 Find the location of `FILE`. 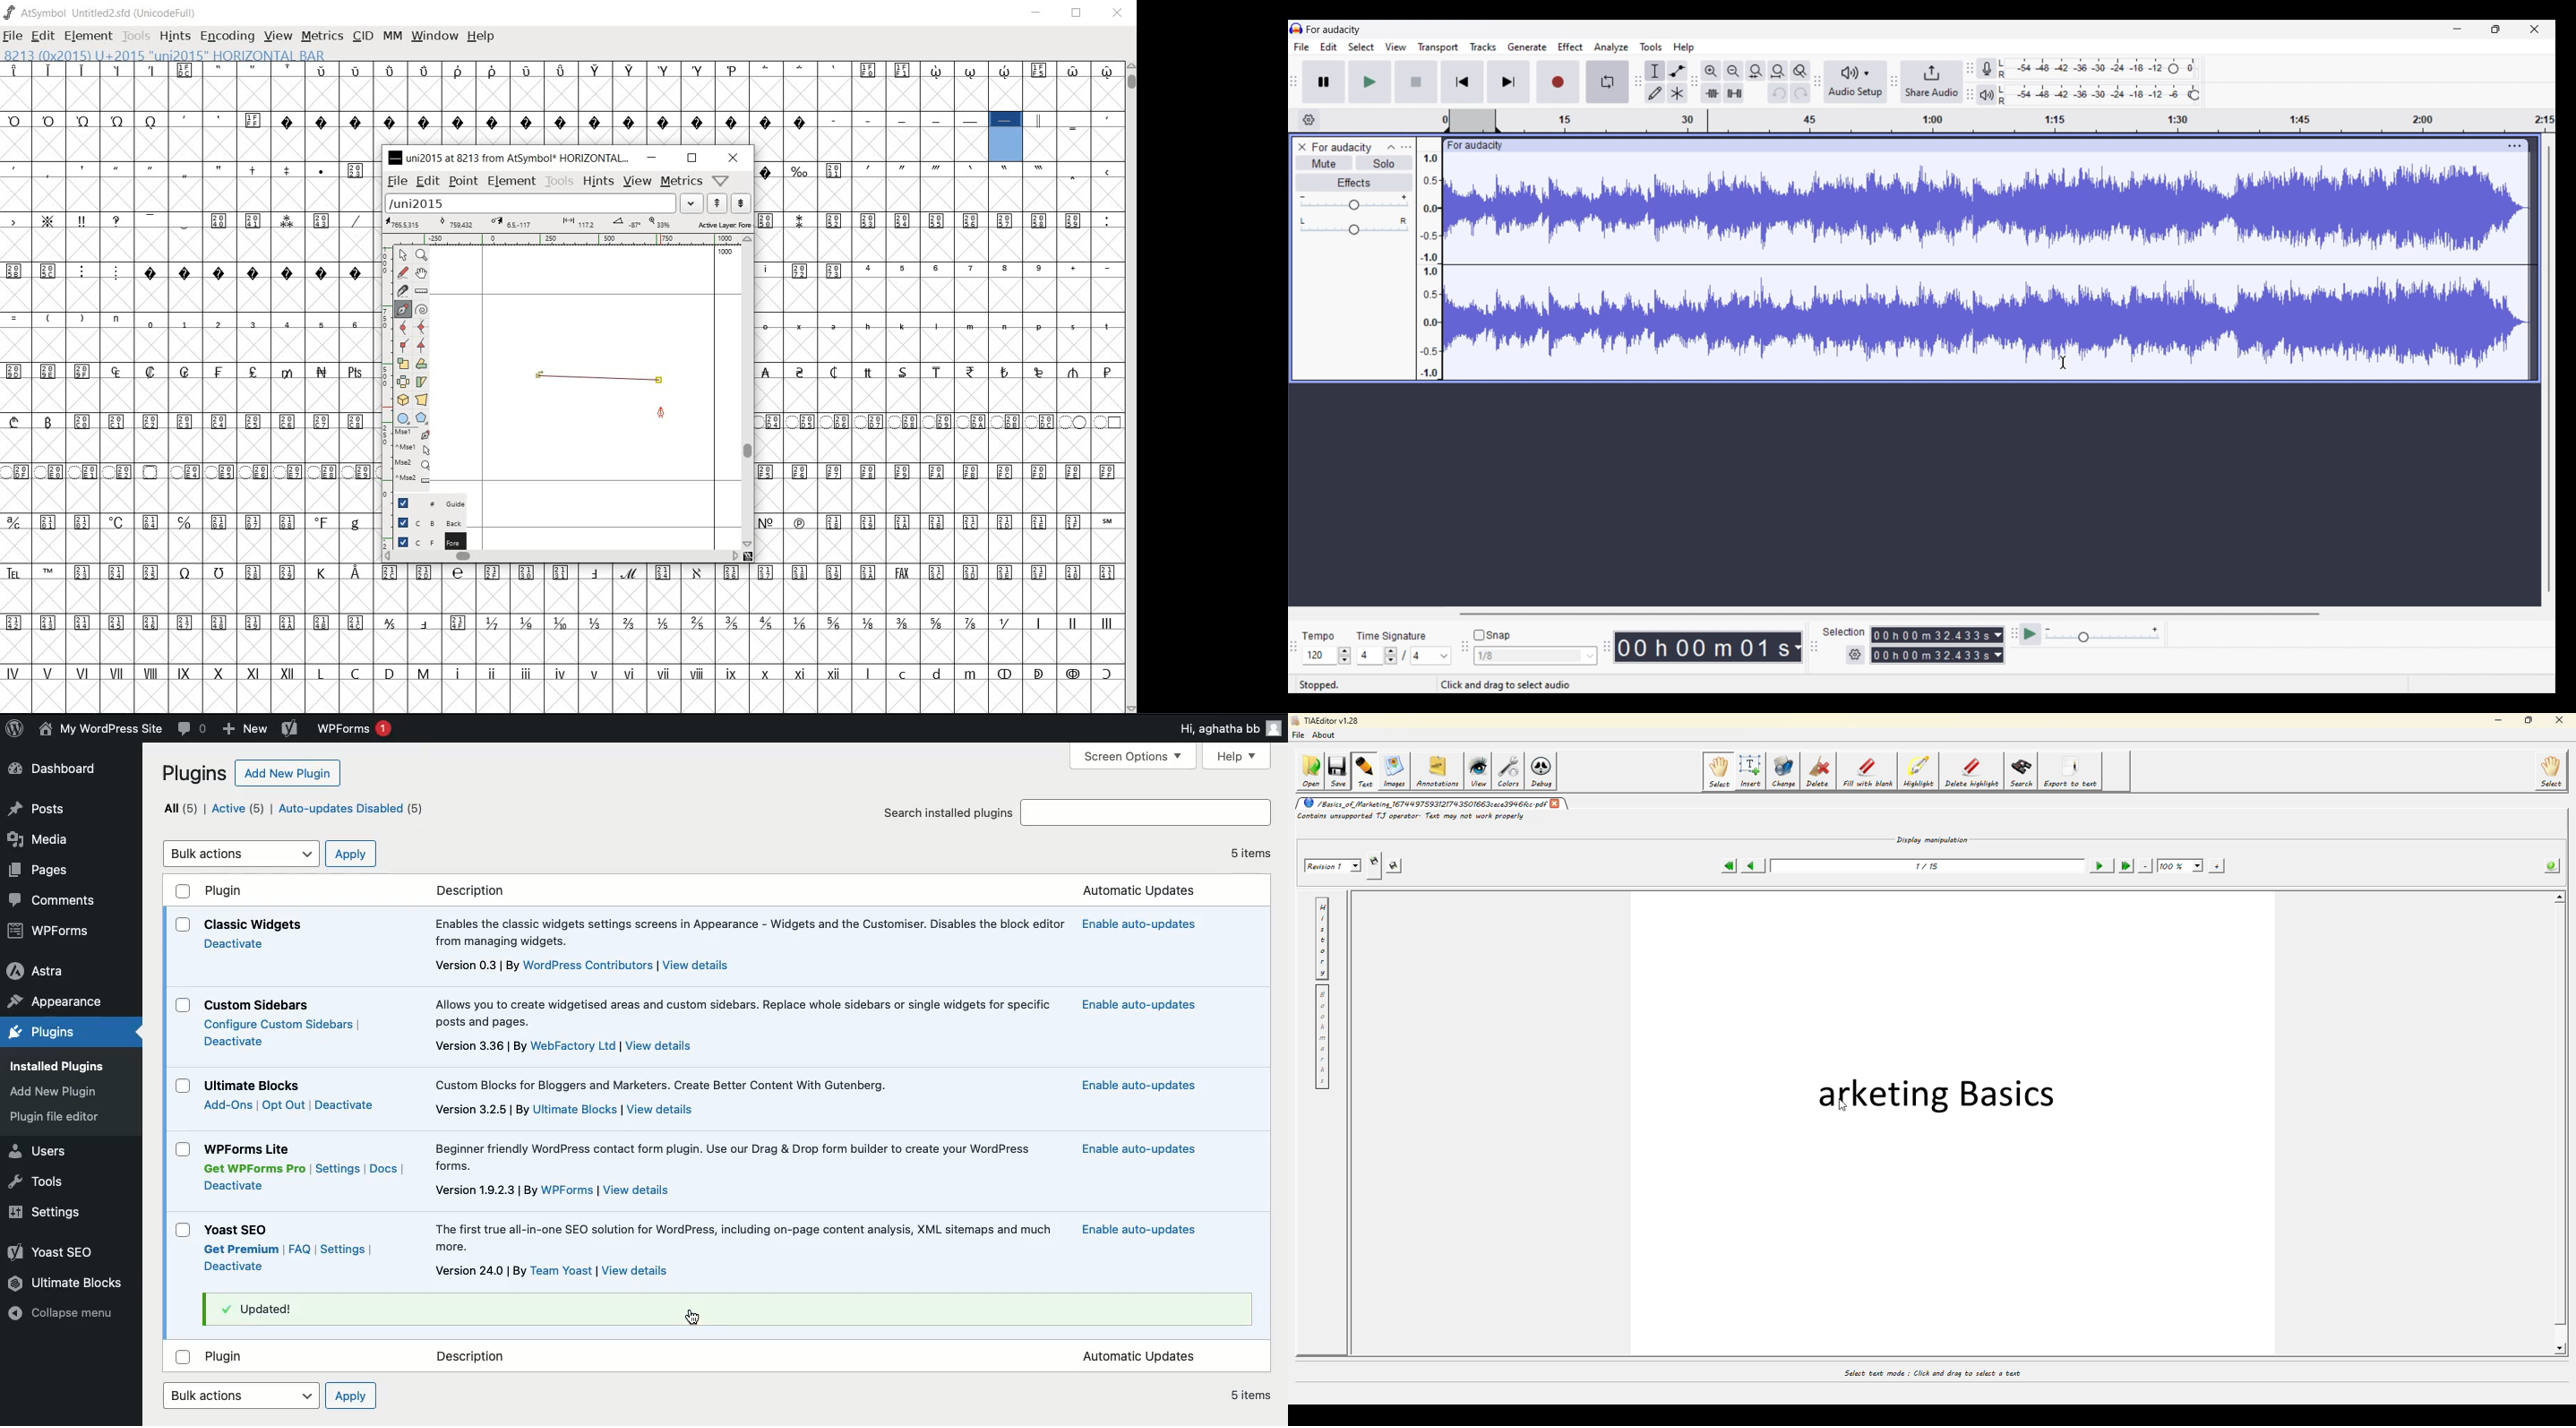

FILE is located at coordinates (15, 35).